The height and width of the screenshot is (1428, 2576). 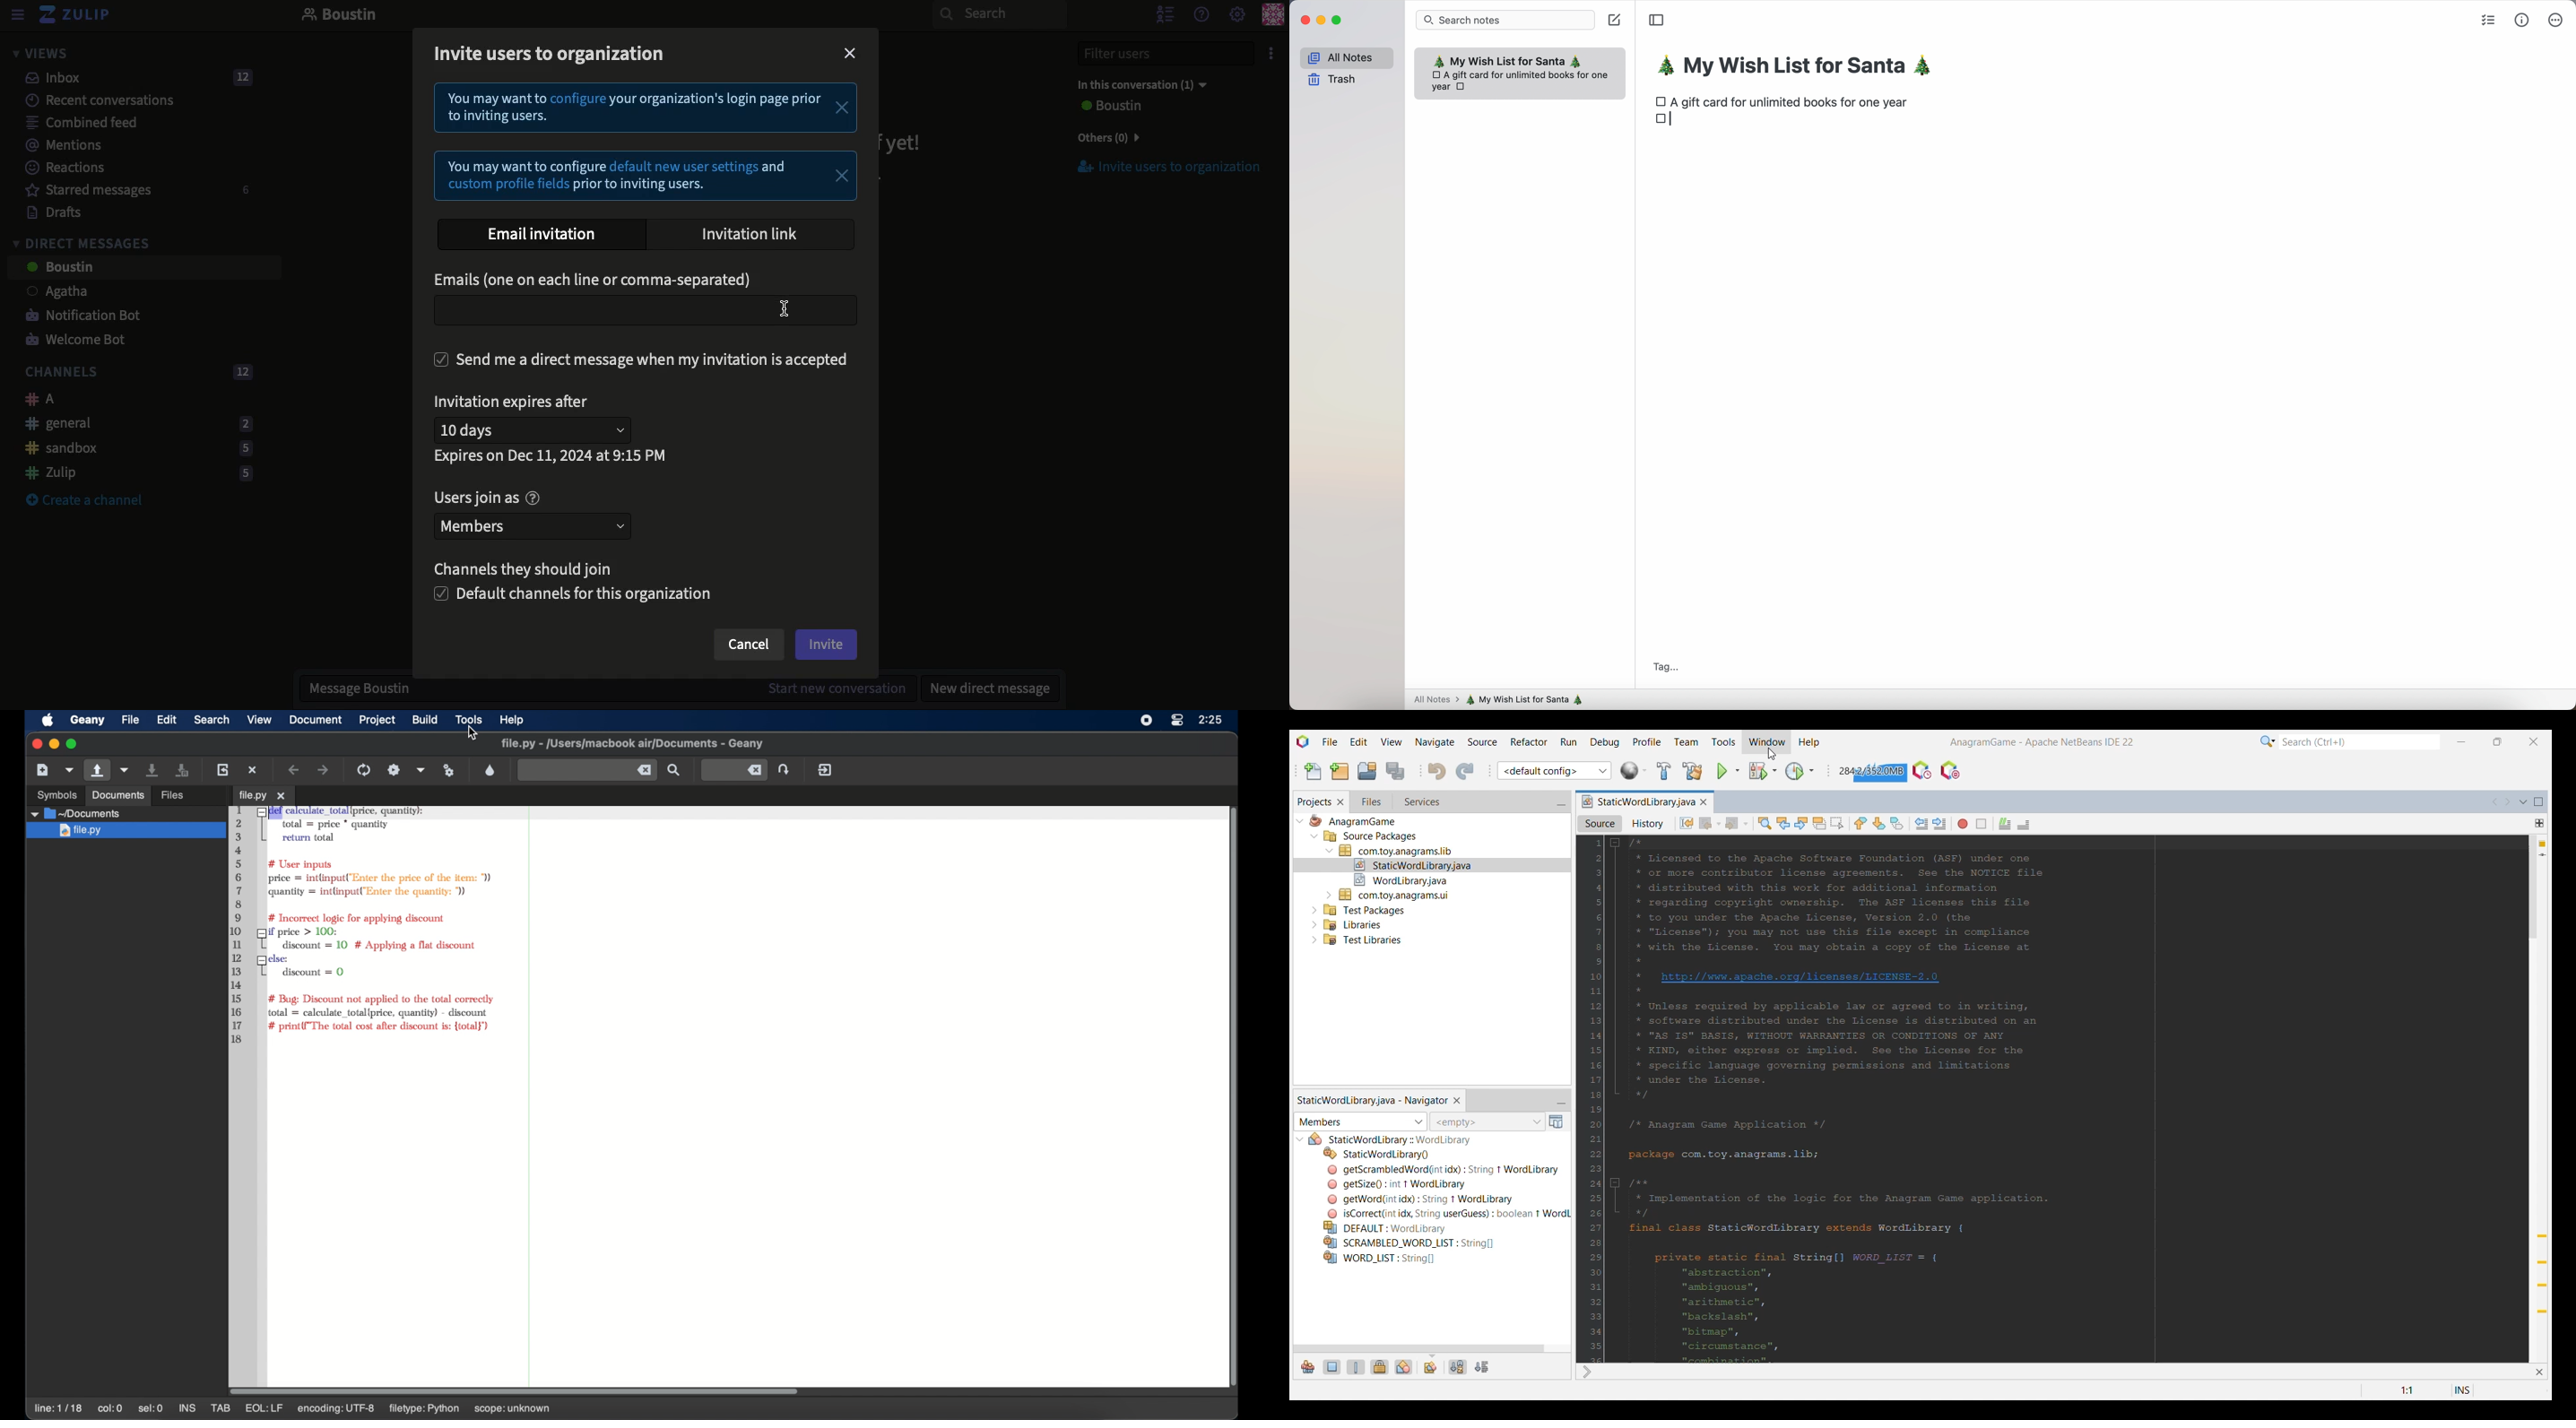 I want to click on tools, so click(x=469, y=719).